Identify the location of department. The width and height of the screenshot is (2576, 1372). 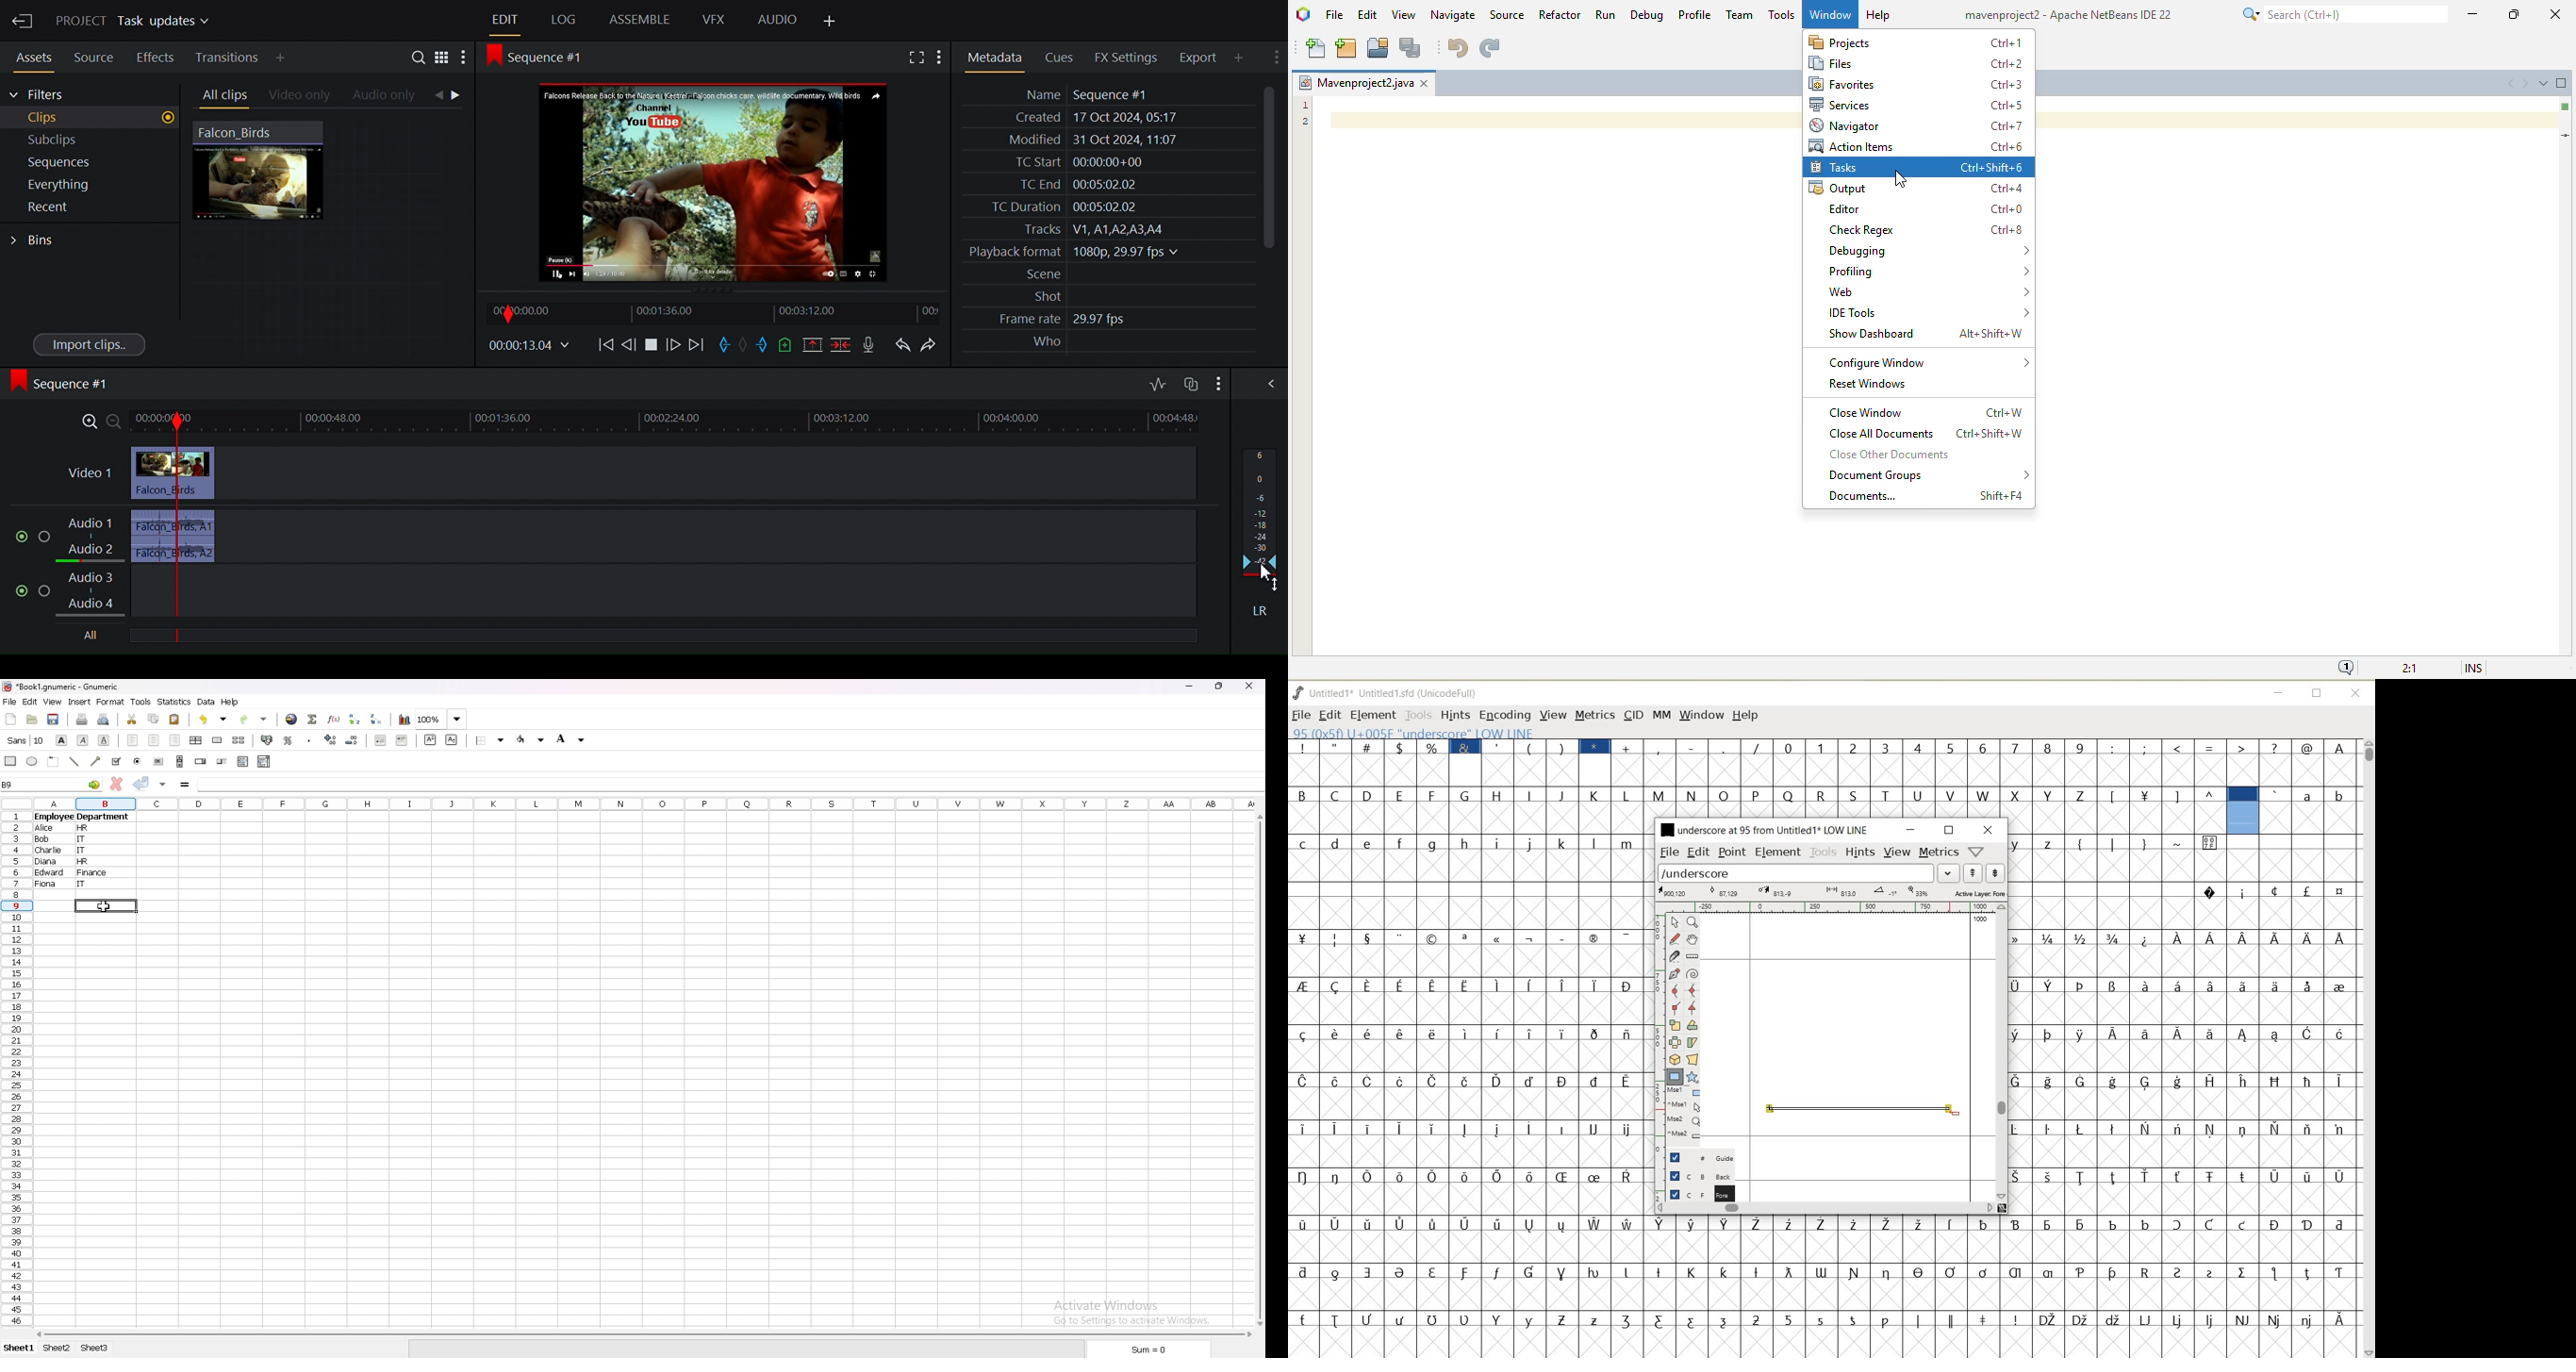
(102, 817).